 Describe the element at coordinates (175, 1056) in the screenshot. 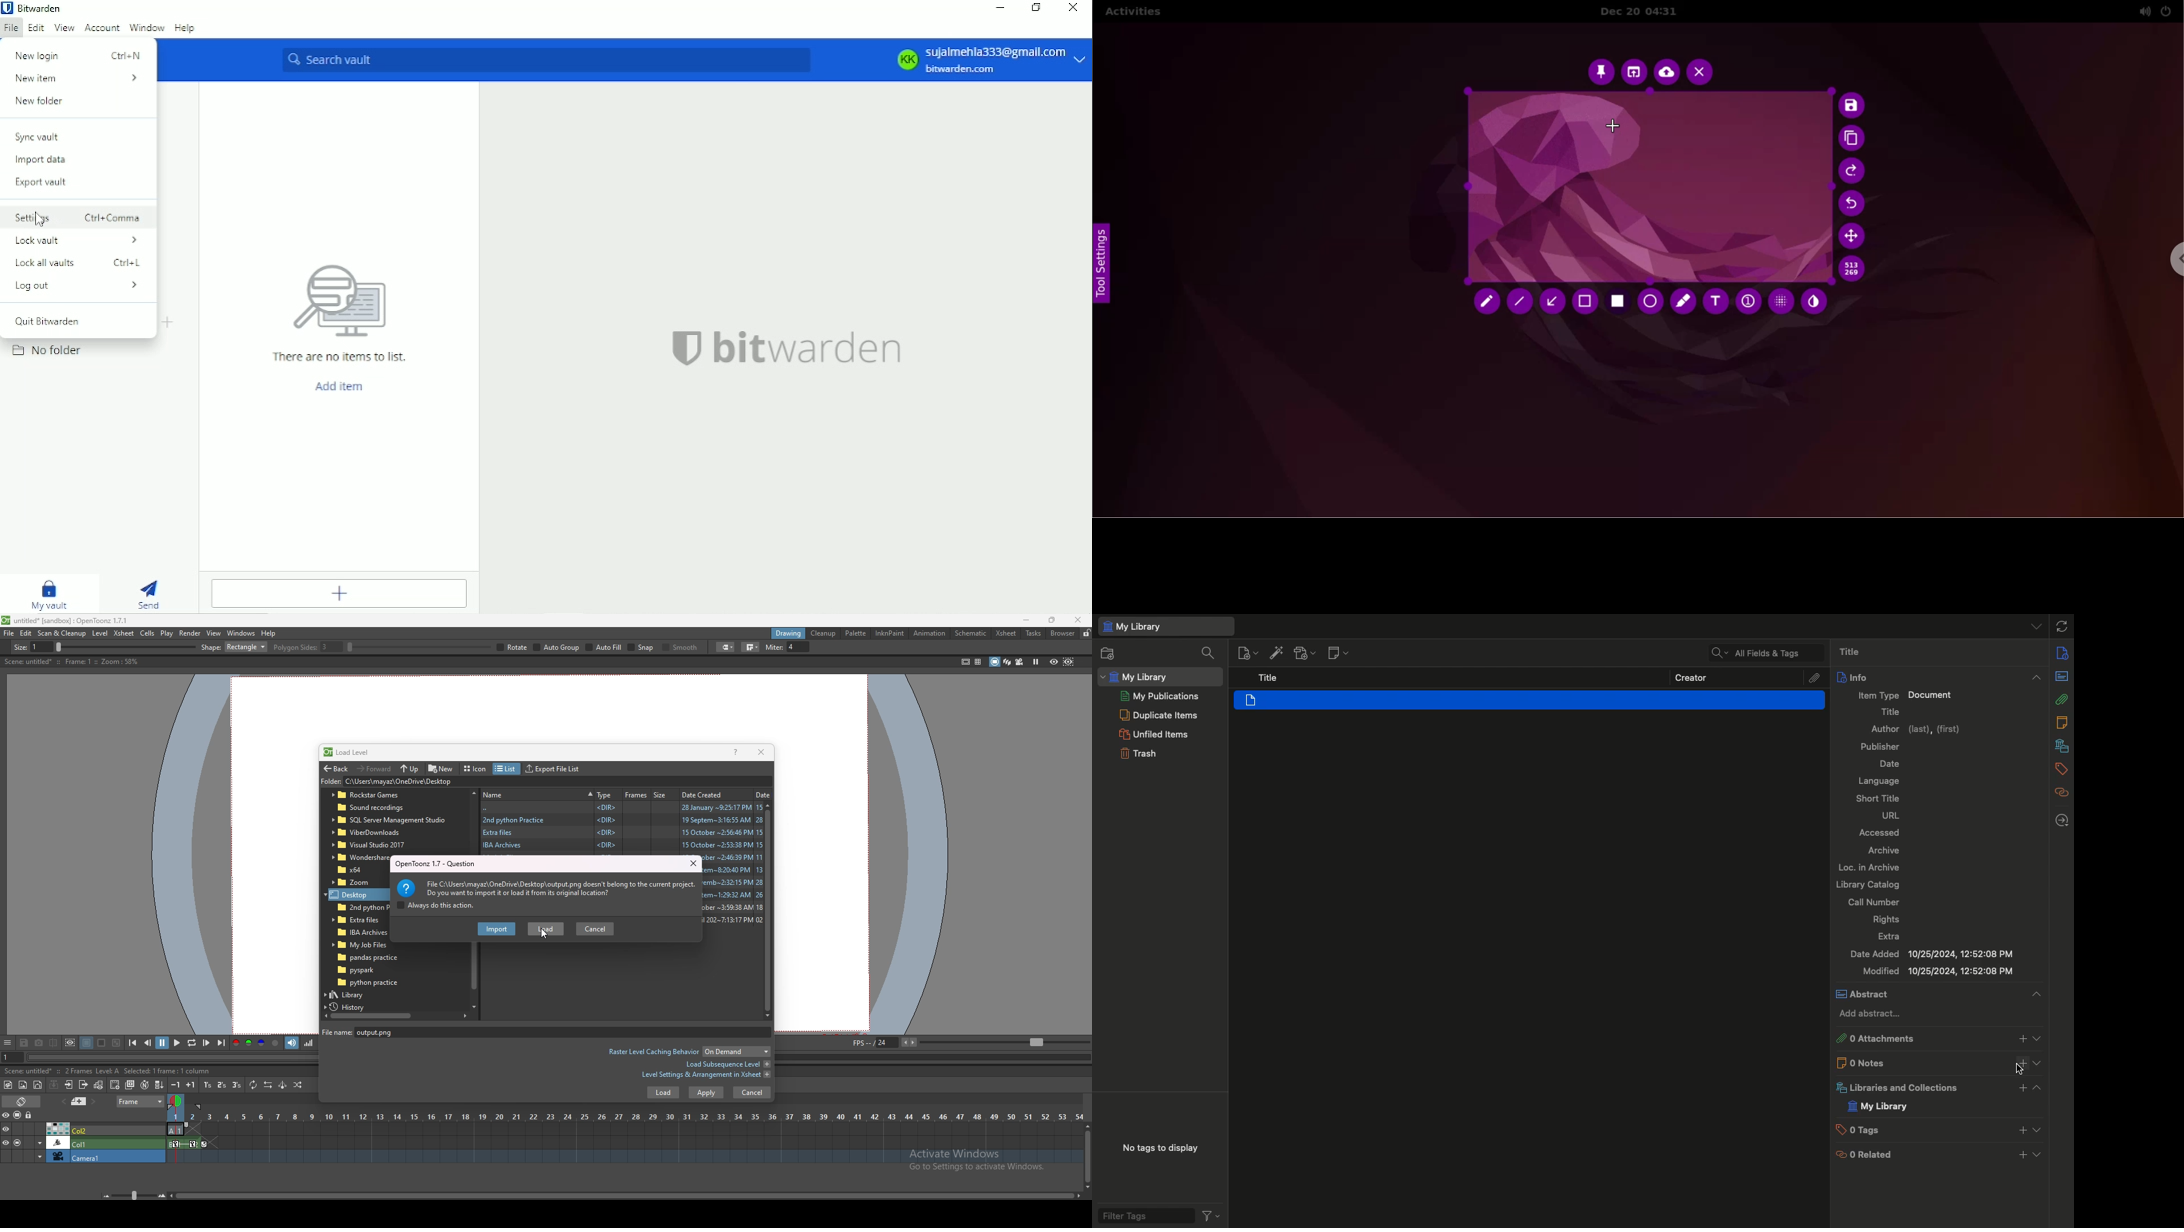

I see `animation player` at that location.